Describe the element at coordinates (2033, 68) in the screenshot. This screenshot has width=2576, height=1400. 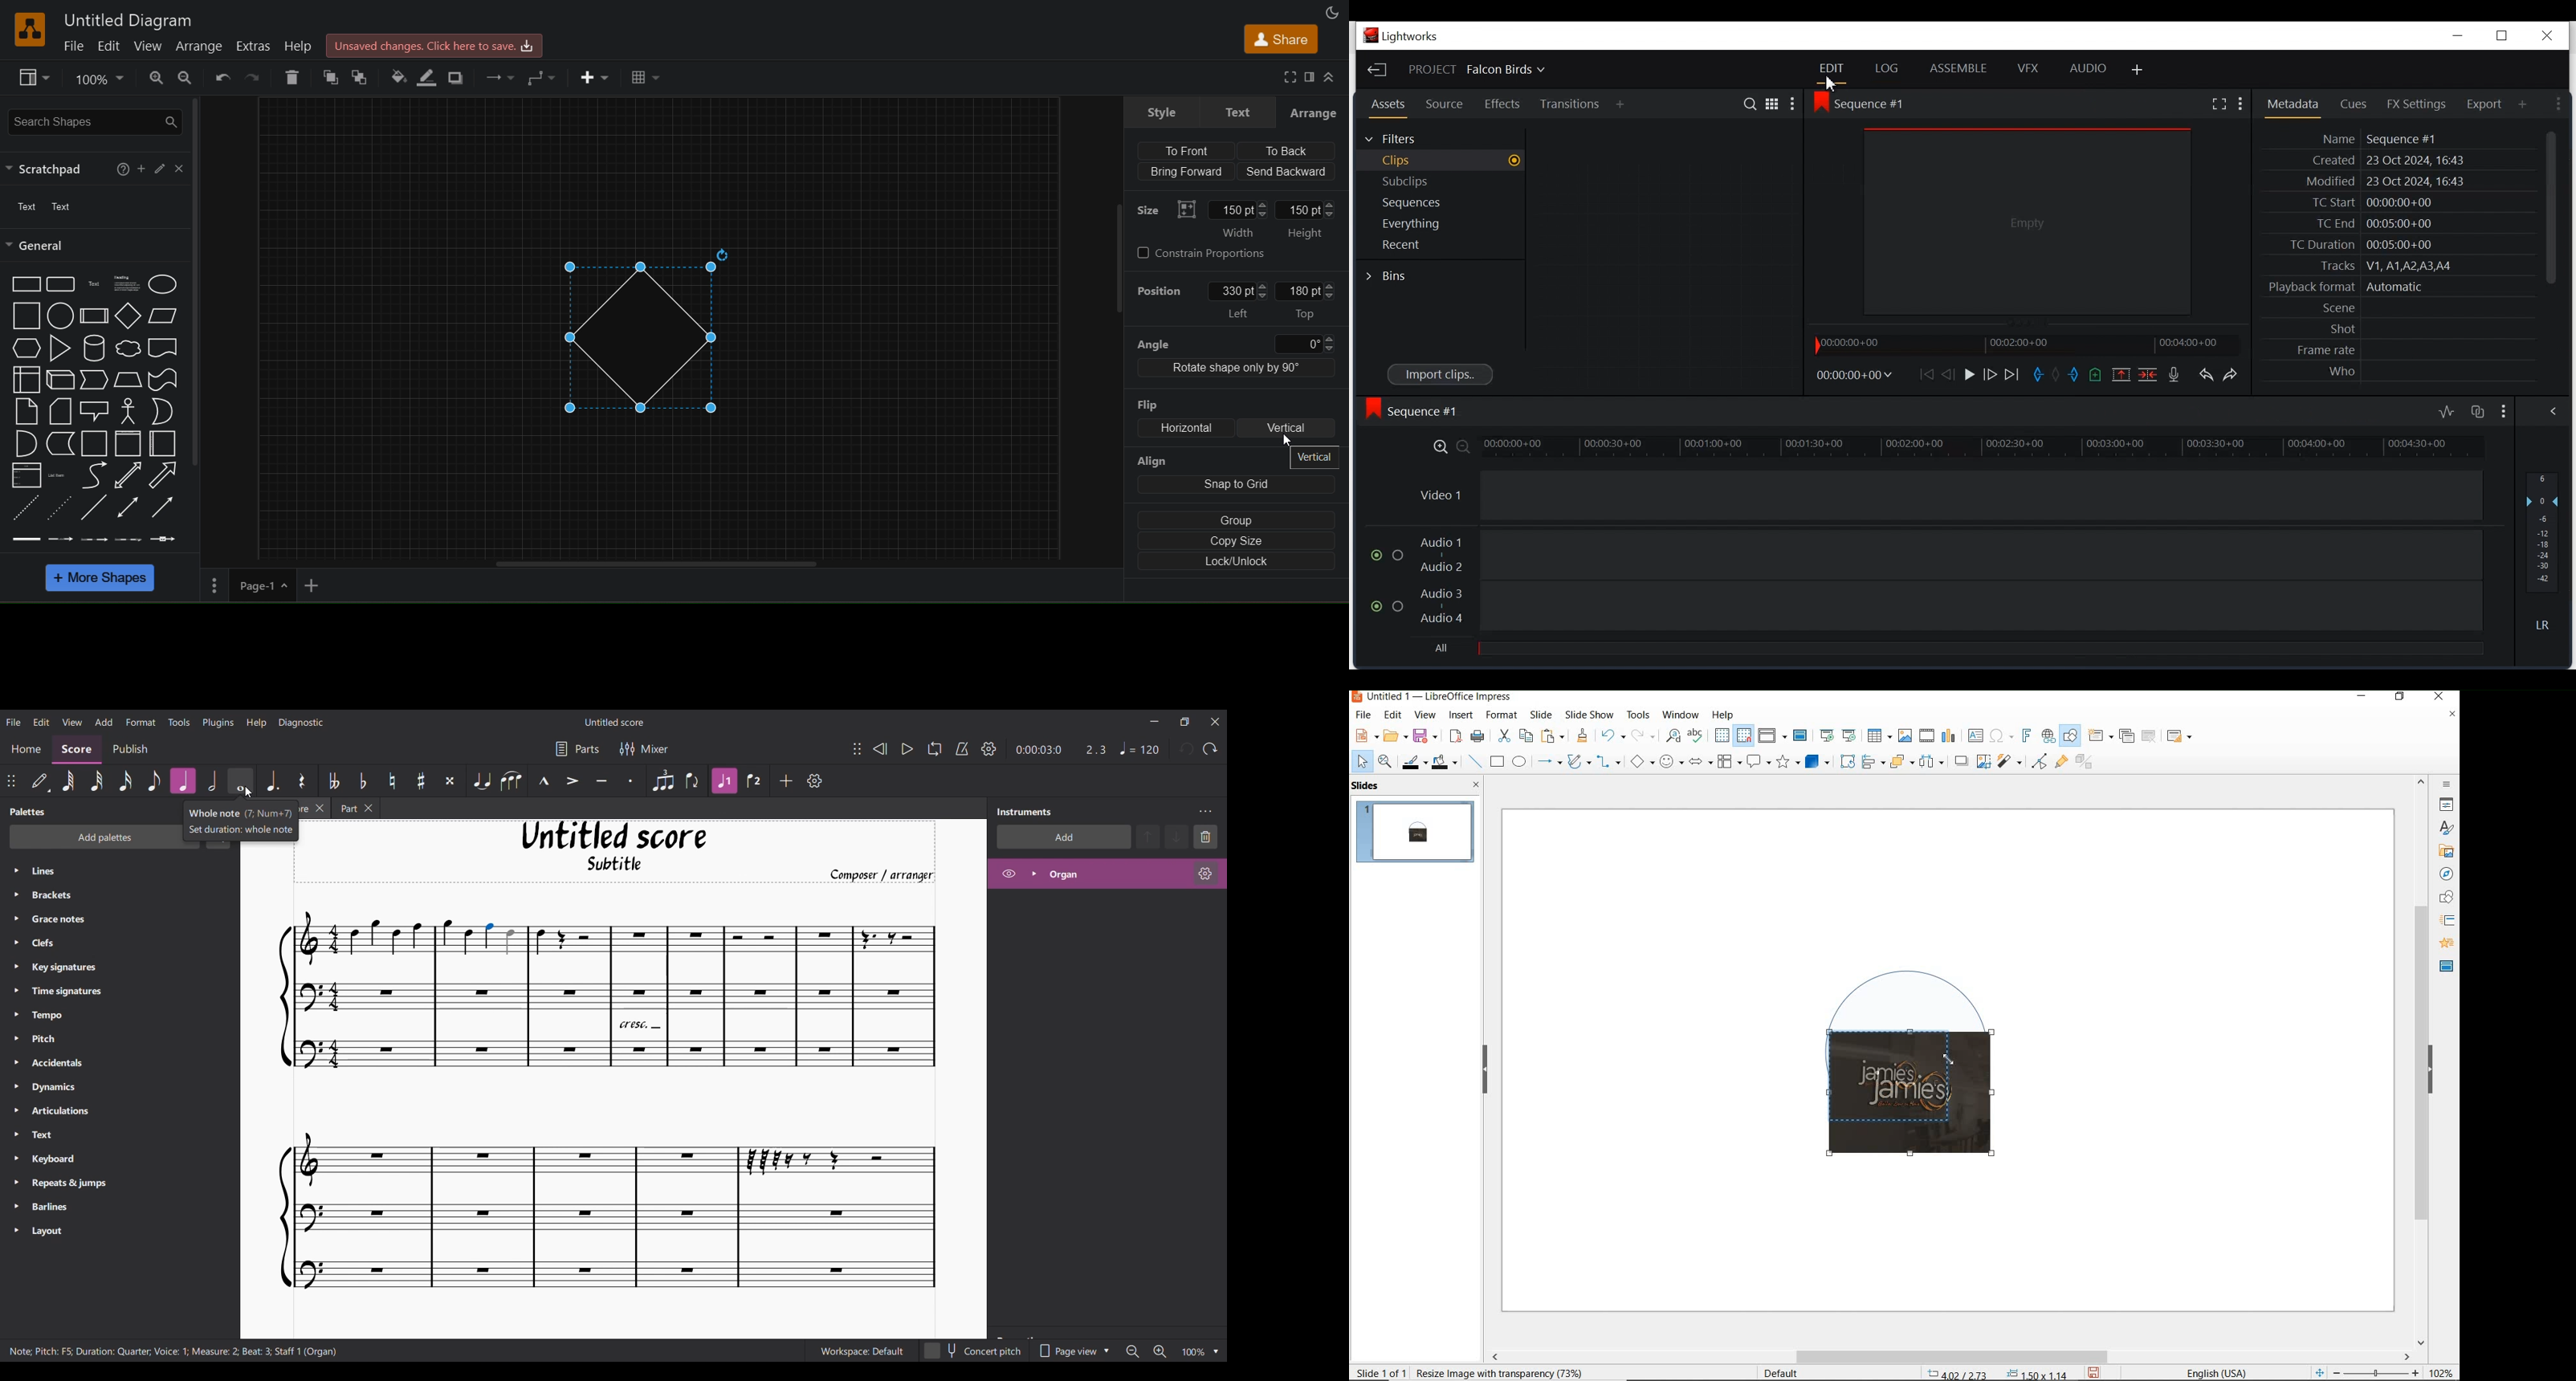
I see `VFX` at that location.